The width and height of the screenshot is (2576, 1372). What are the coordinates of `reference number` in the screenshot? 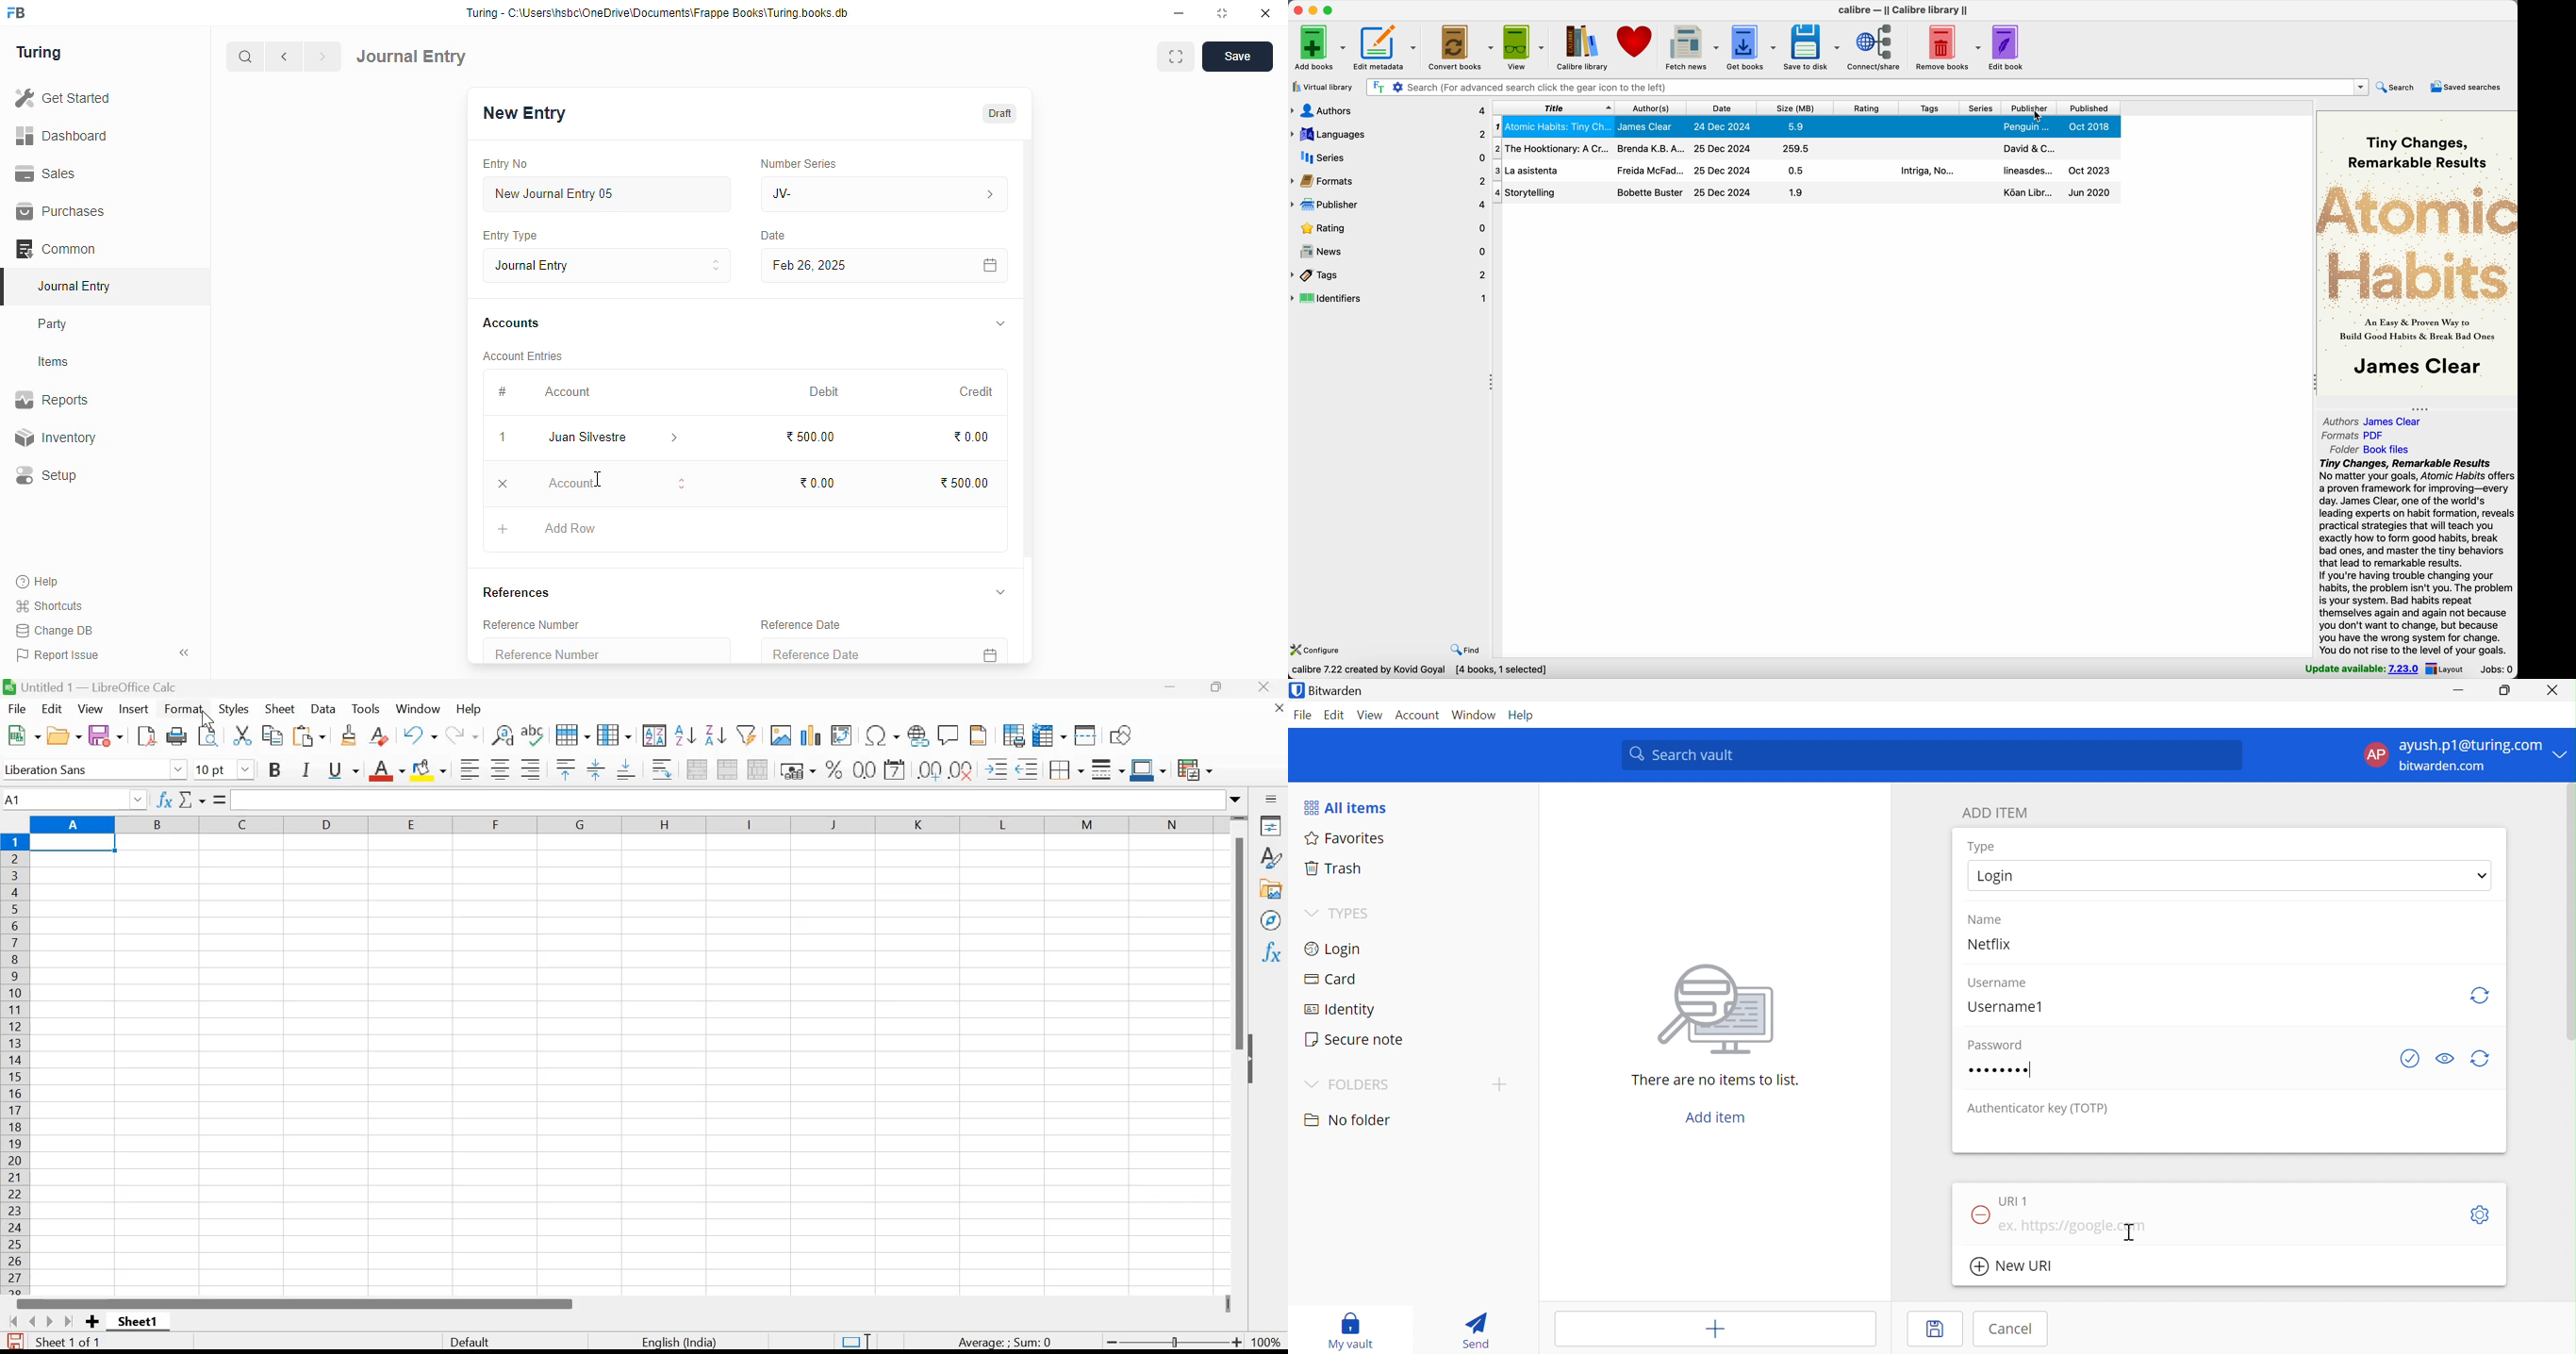 It's located at (605, 651).